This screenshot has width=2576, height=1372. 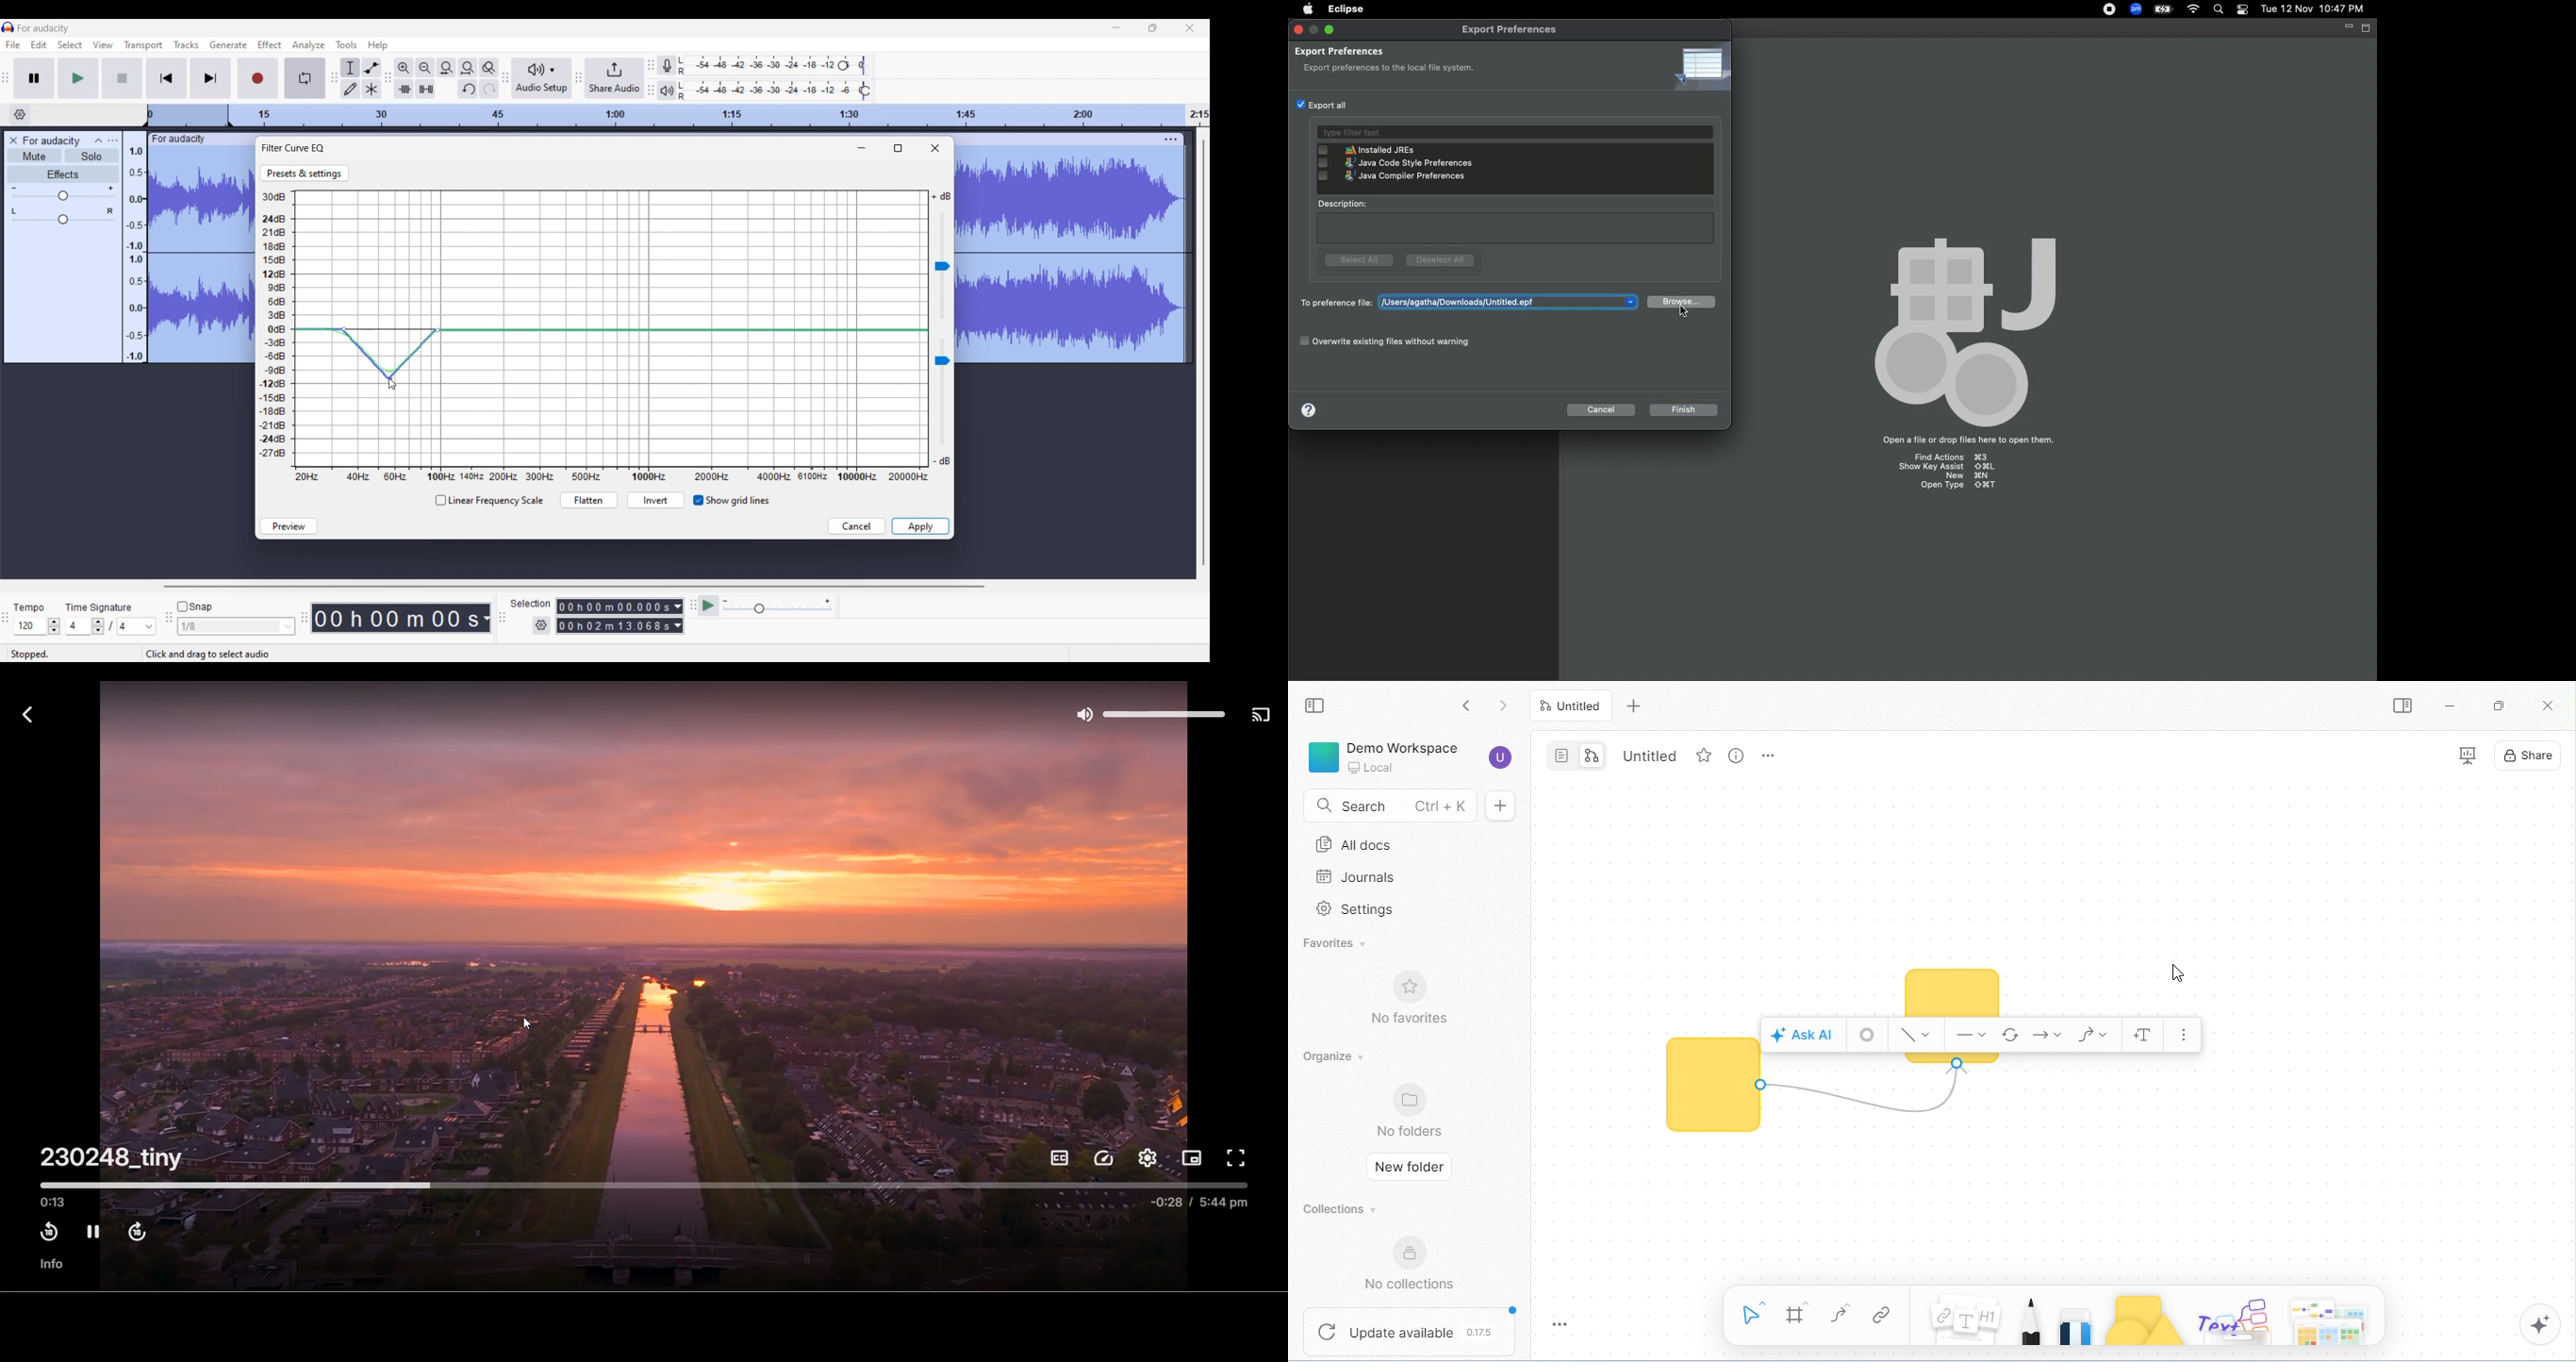 I want to click on maximize, so click(x=2499, y=706).